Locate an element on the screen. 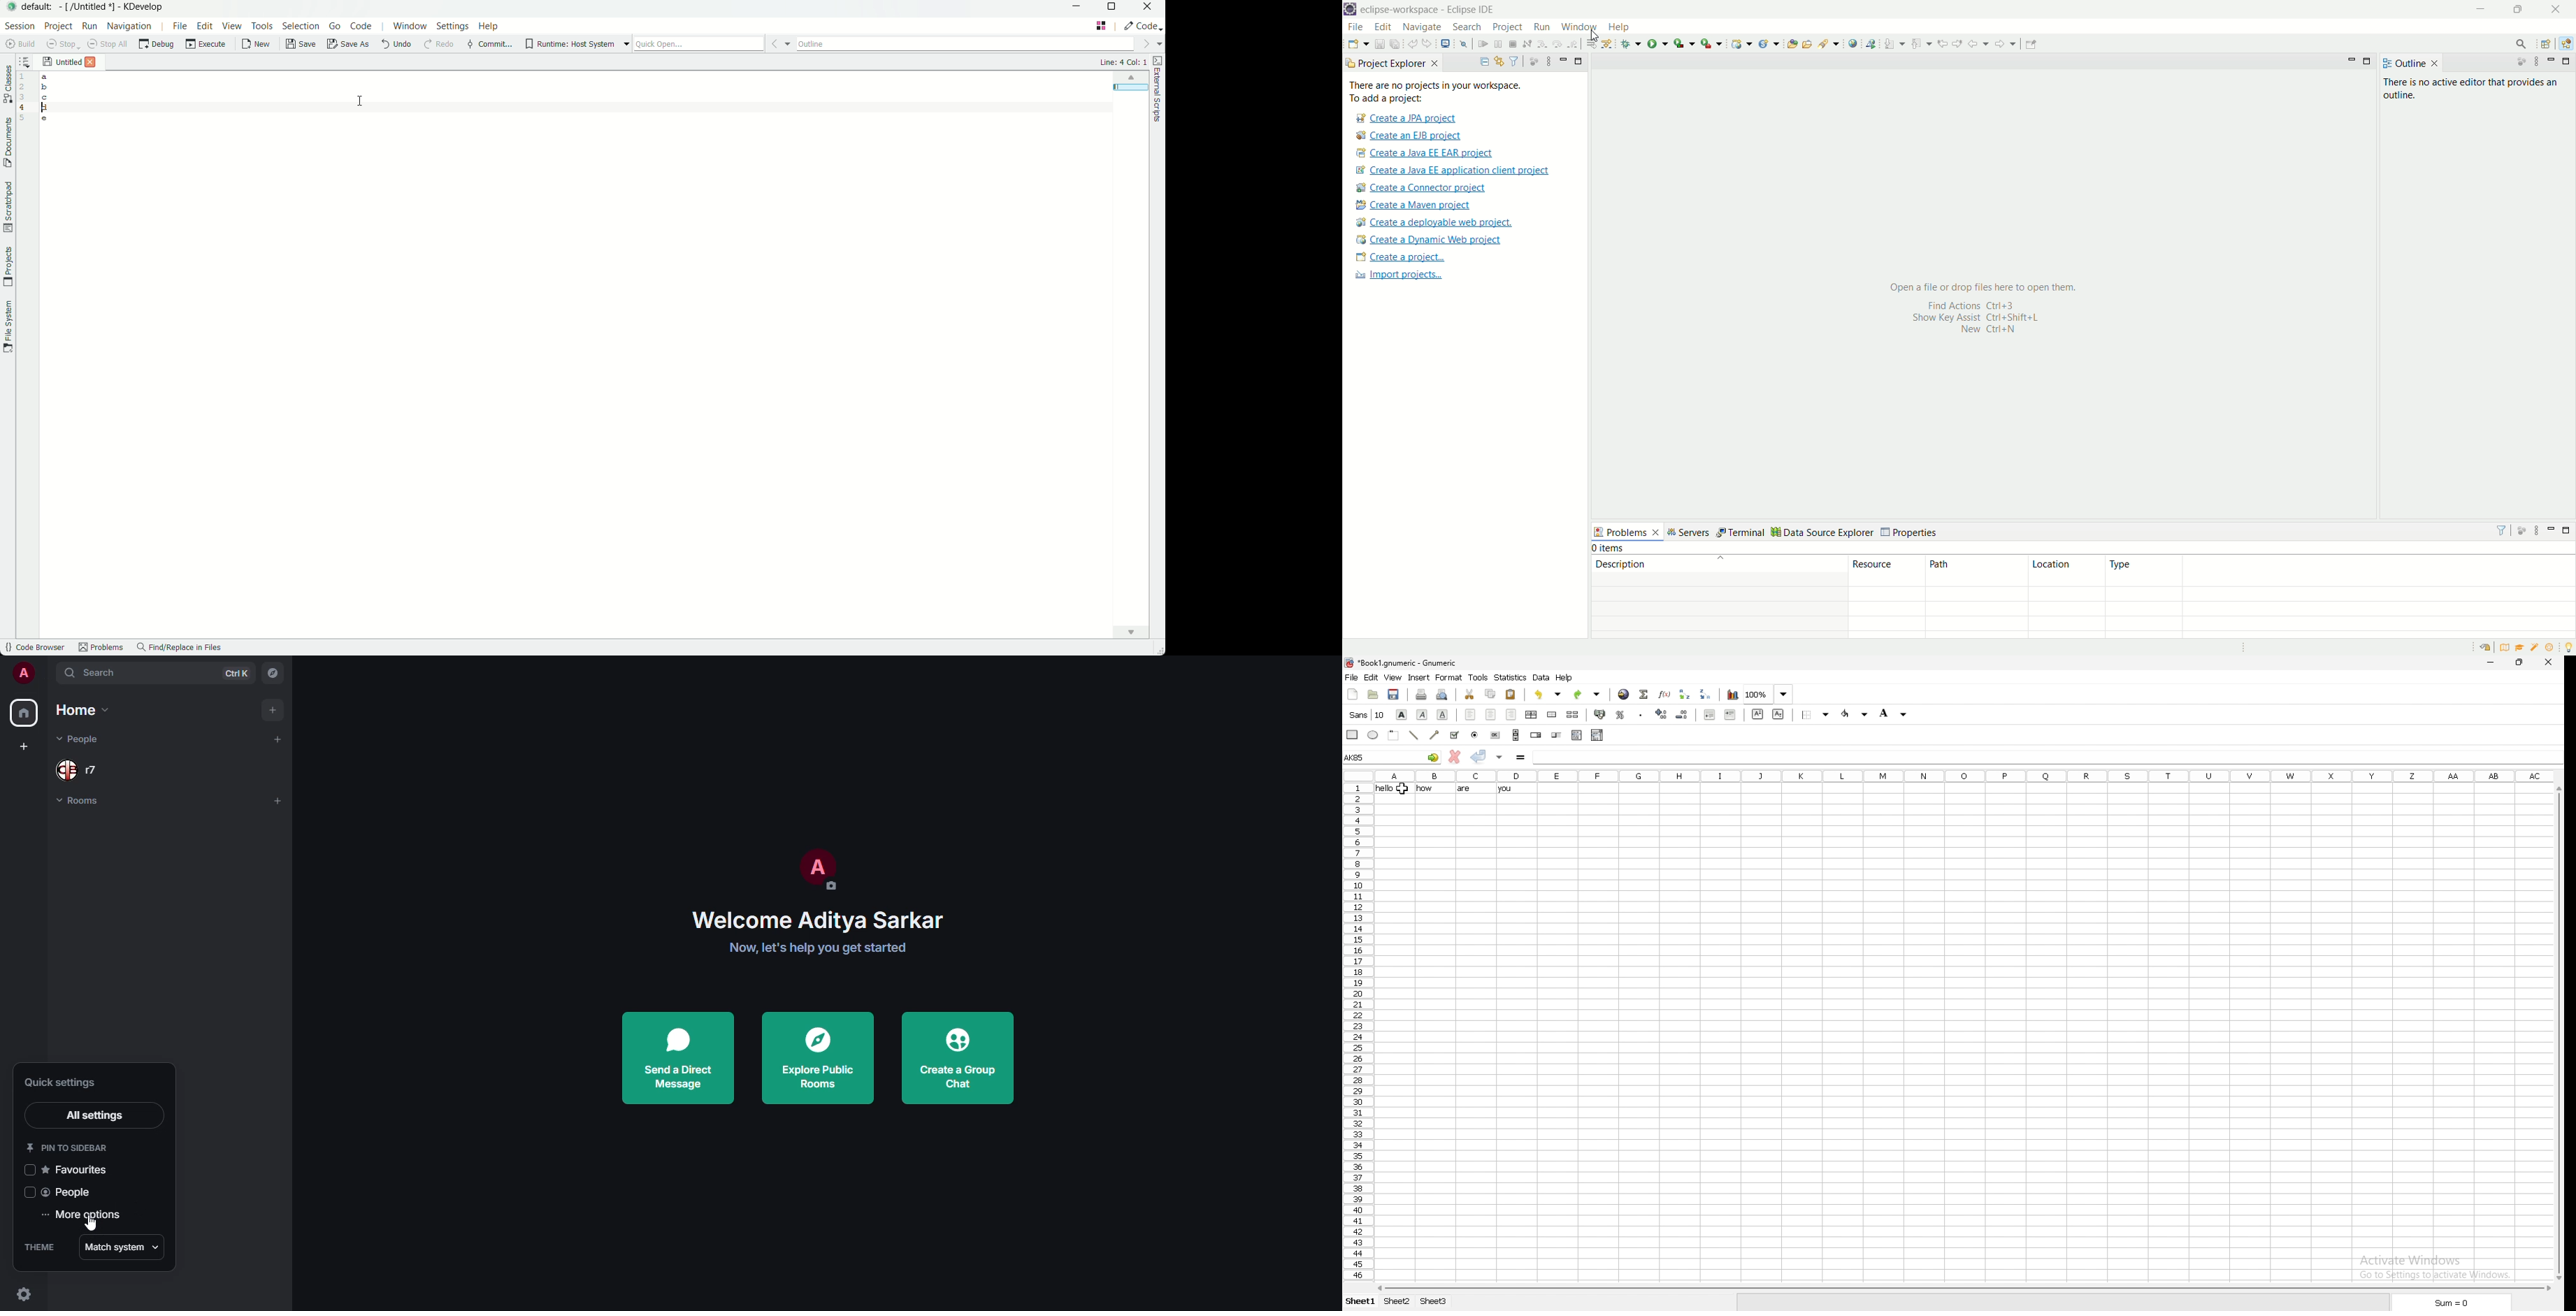 The image size is (2576, 1316). border is located at coordinates (1816, 715).